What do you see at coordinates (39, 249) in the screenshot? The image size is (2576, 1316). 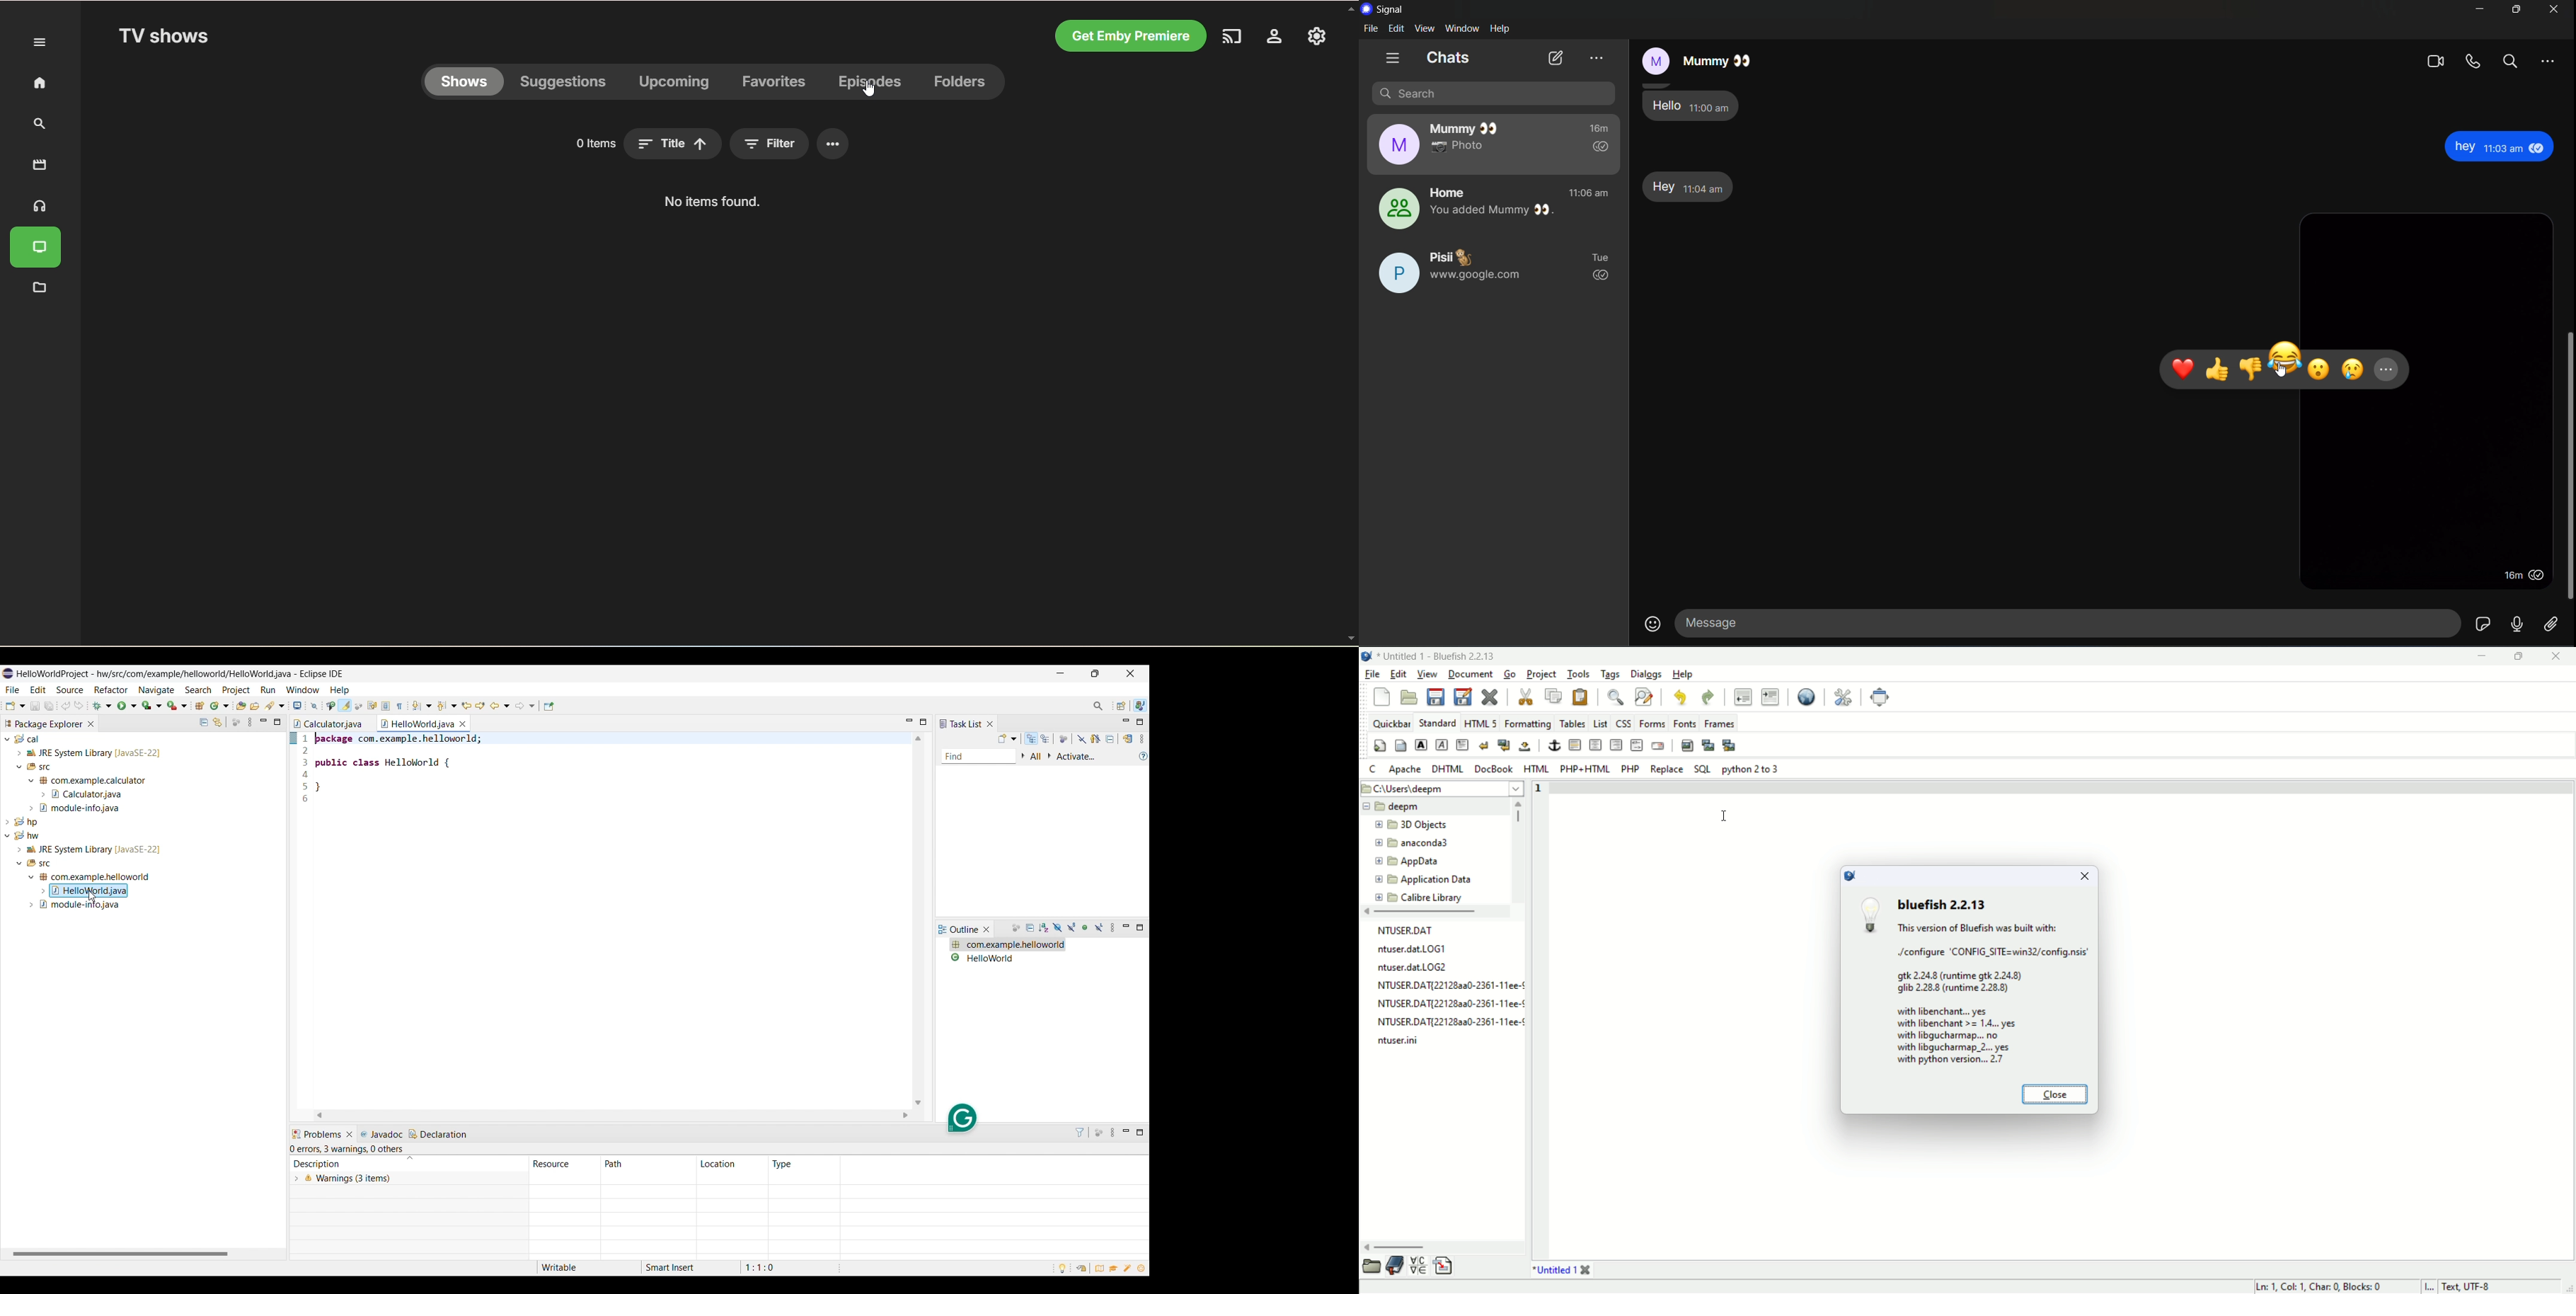 I see `TV shows` at bounding box center [39, 249].